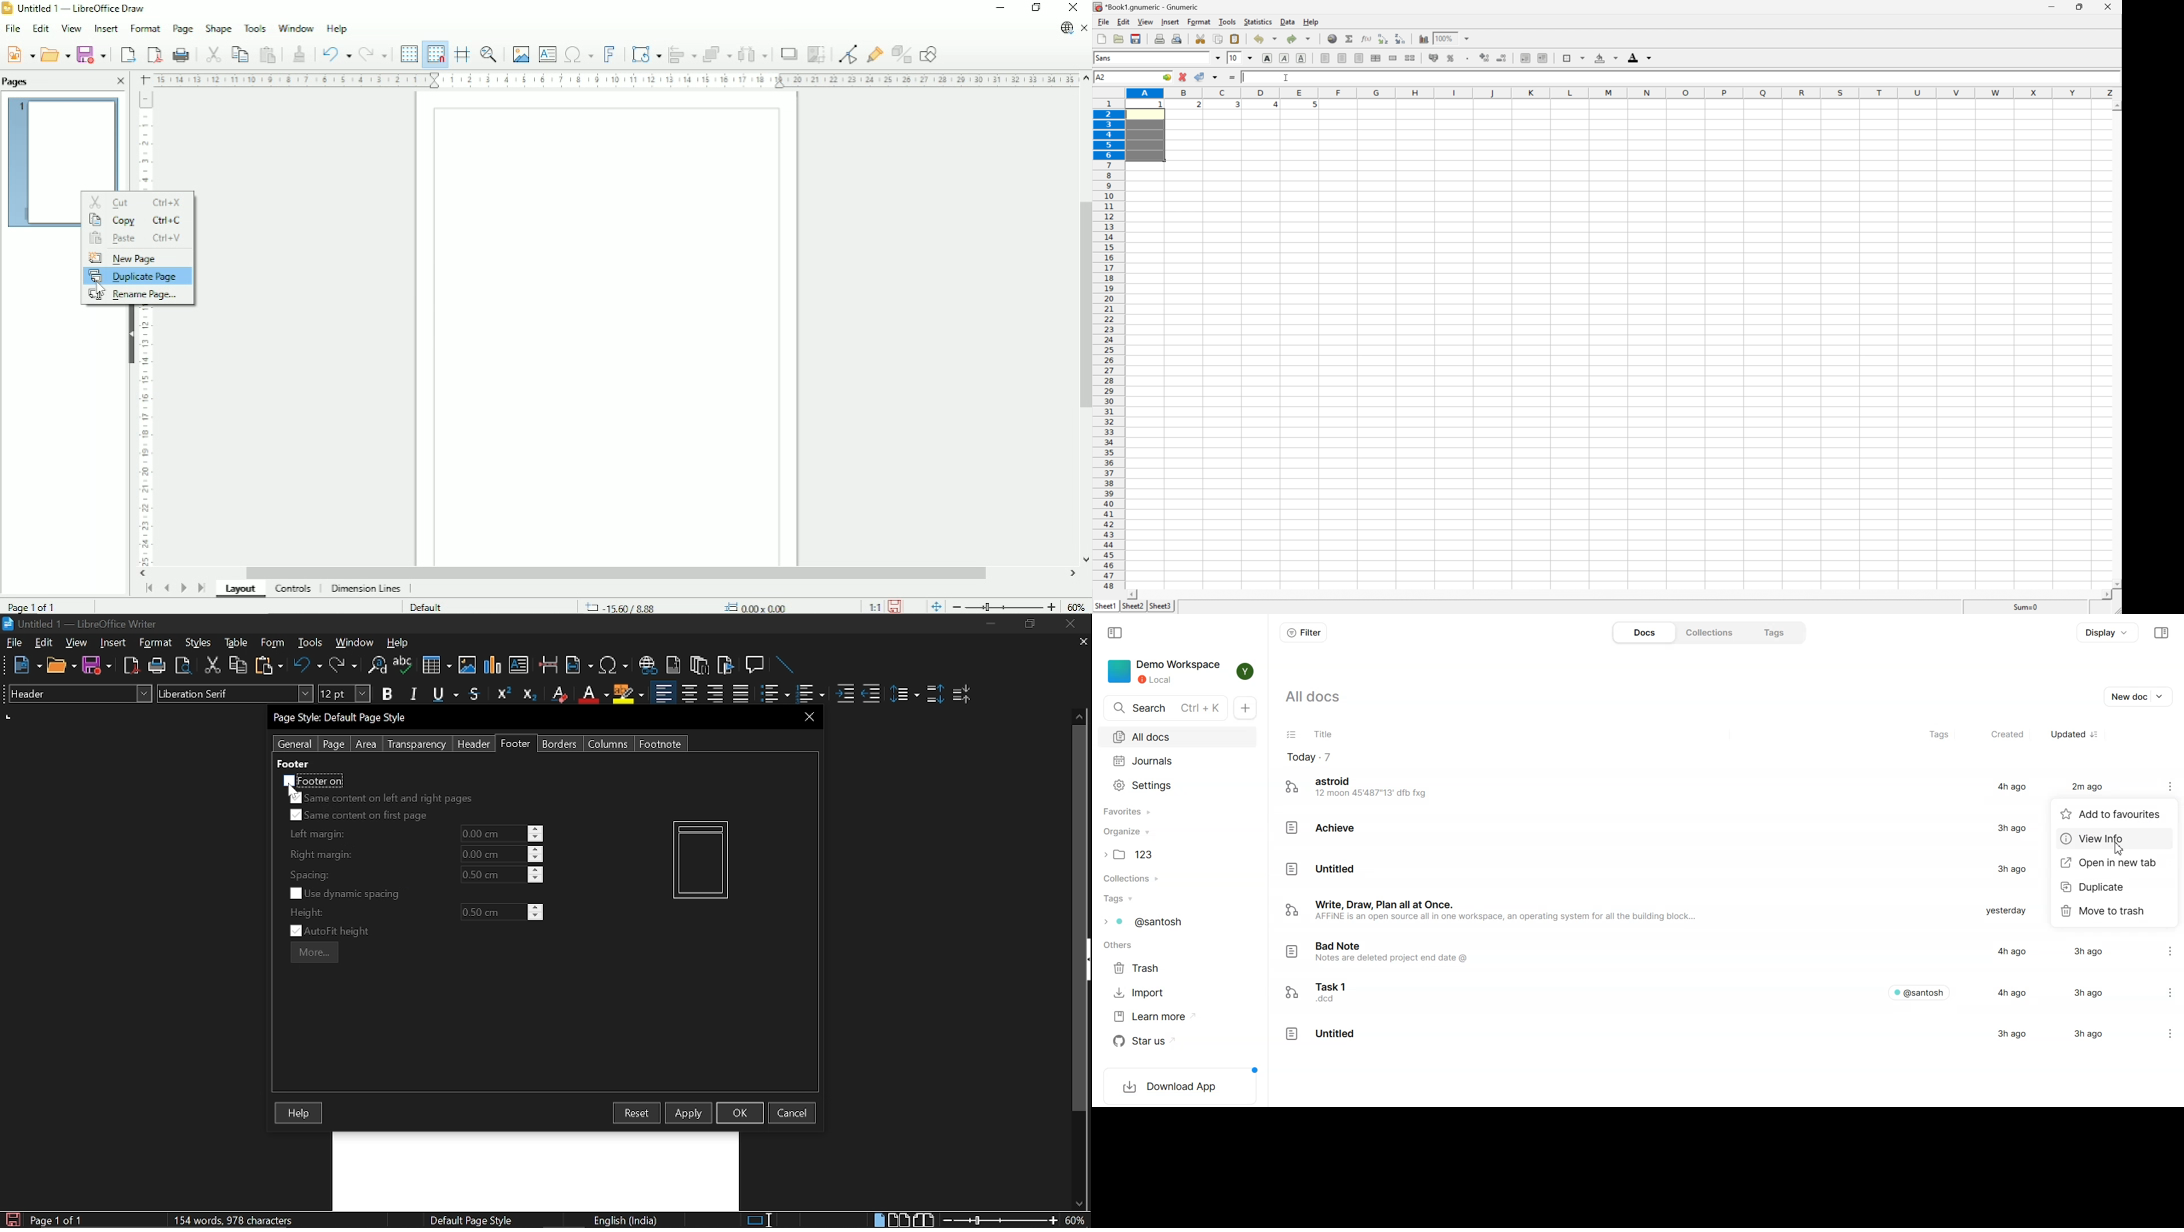  I want to click on cut, so click(1199, 38).